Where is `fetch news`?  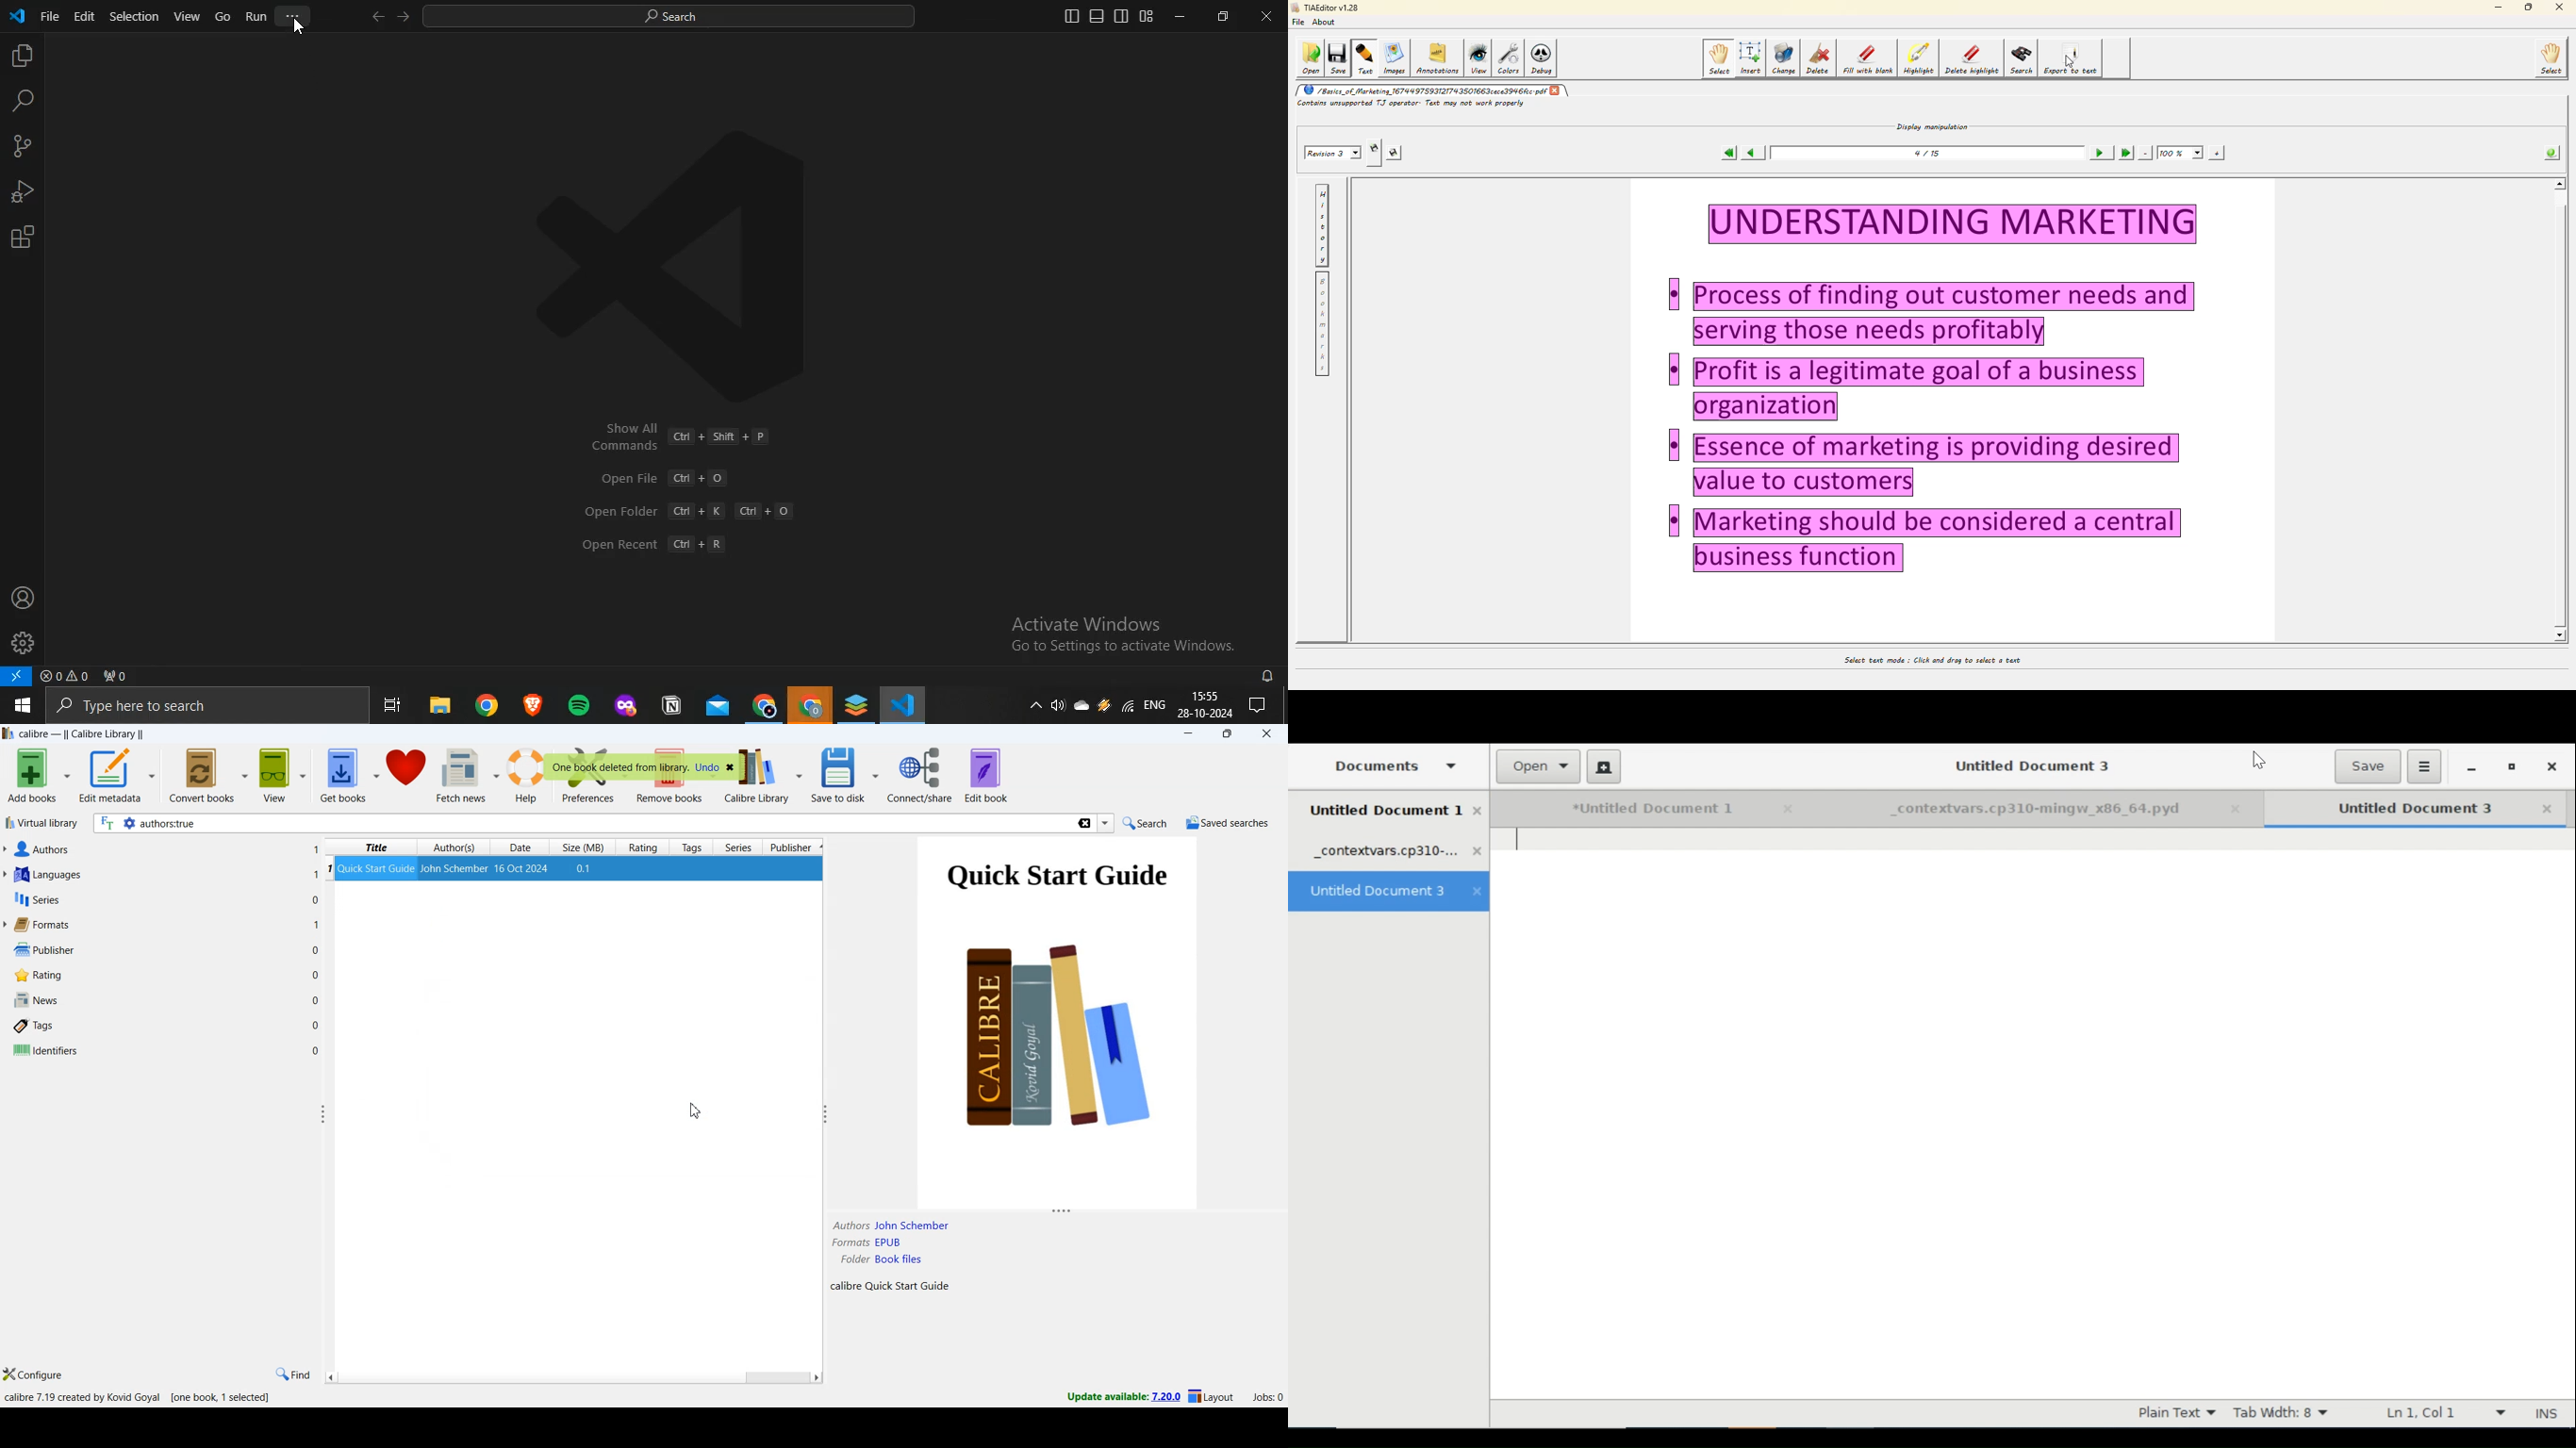
fetch news is located at coordinates (470, 778).